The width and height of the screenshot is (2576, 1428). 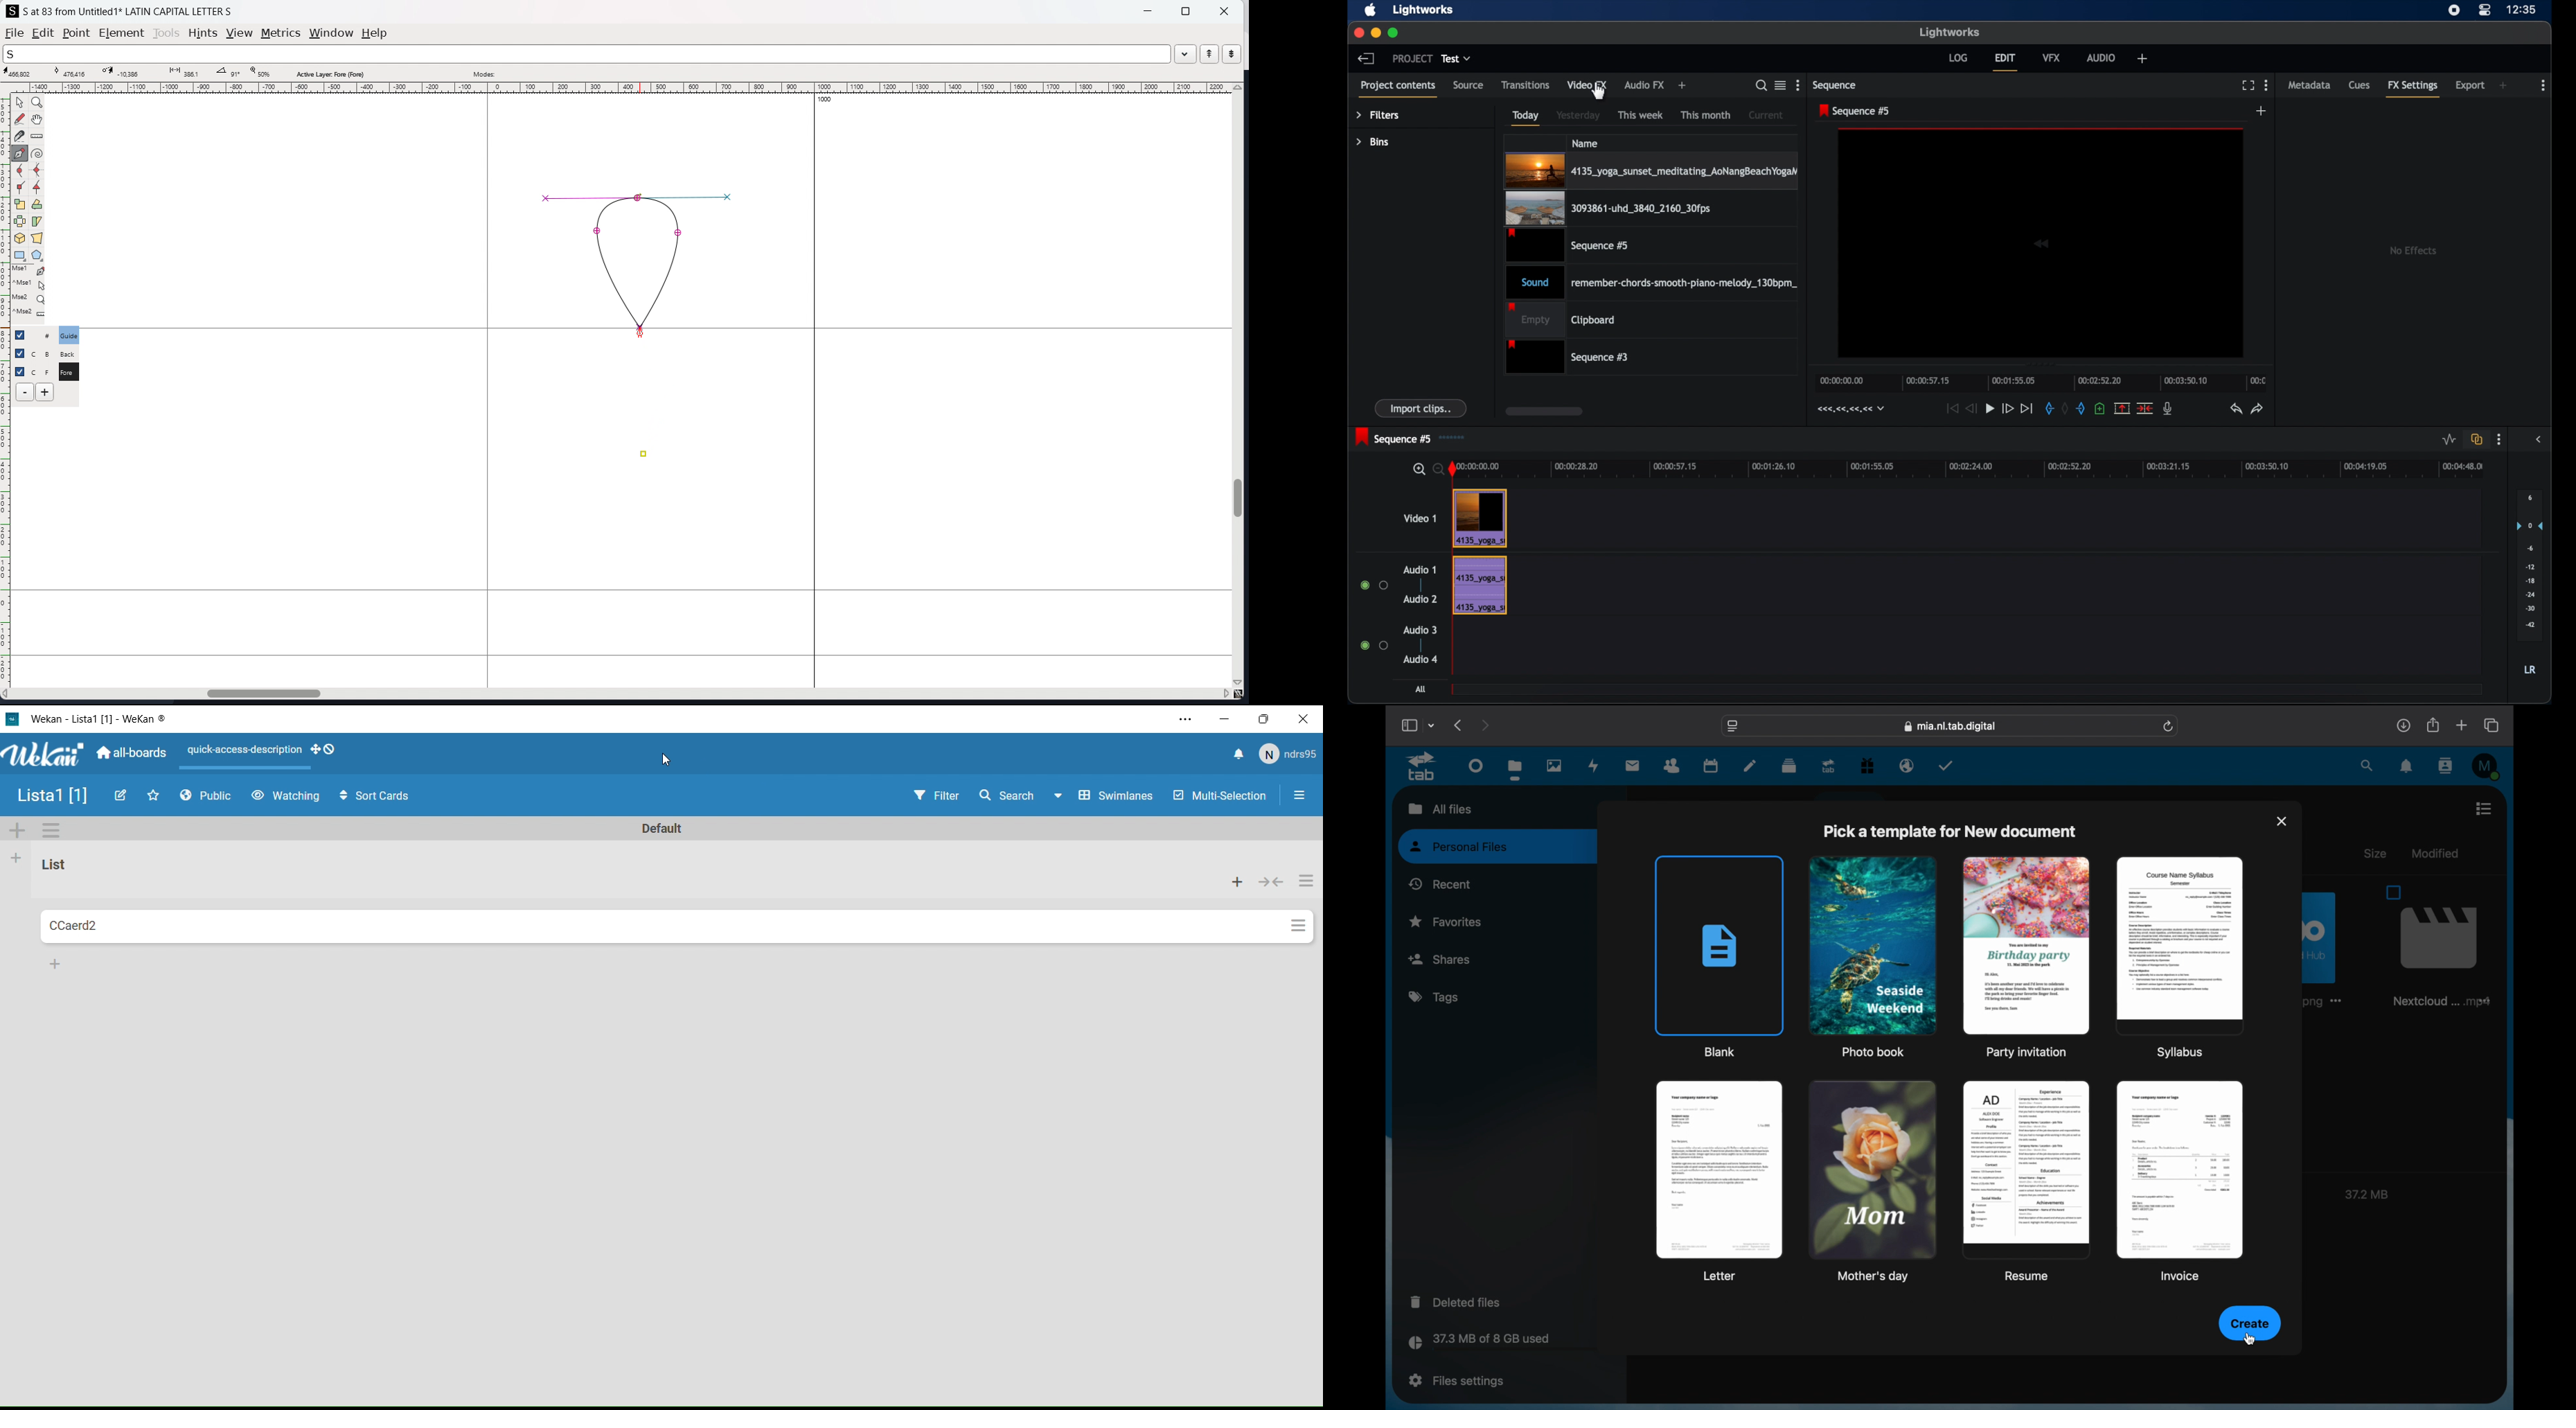 I want to click on checkbox, so click(x=24, y=334).